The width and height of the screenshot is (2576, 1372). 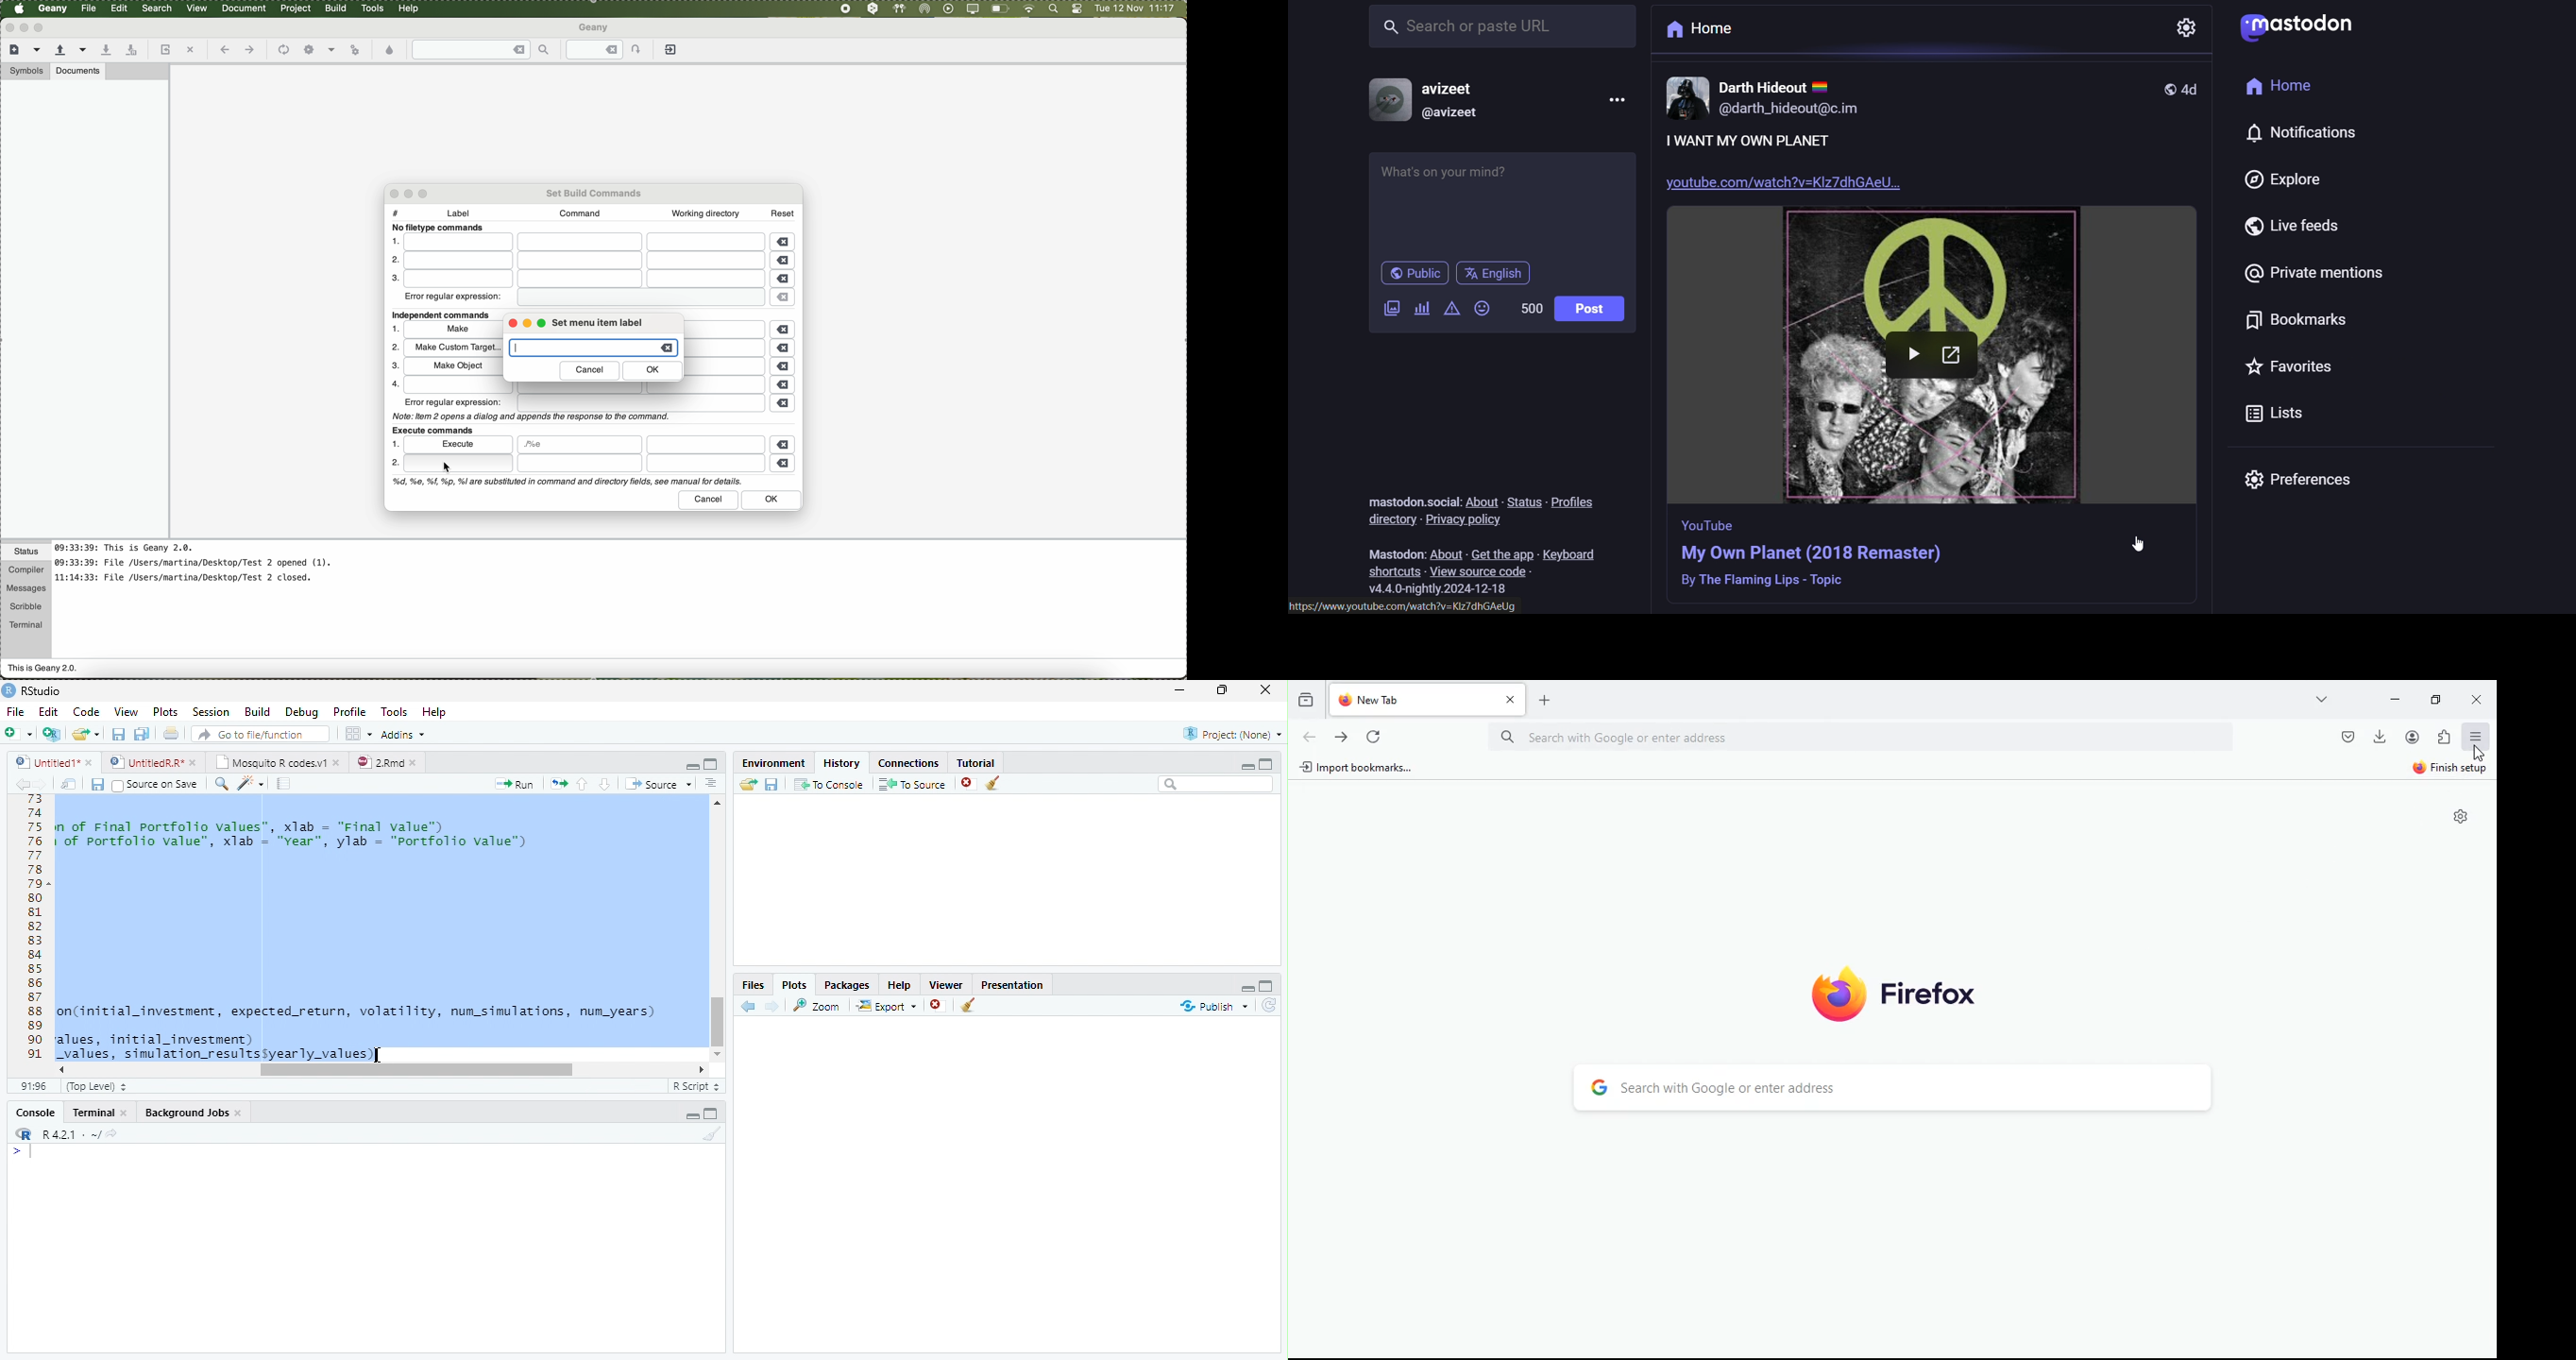 What do you see at coordinates (171, 733) in the screenshot?
I see `Print` at bounding box center [171, 733].